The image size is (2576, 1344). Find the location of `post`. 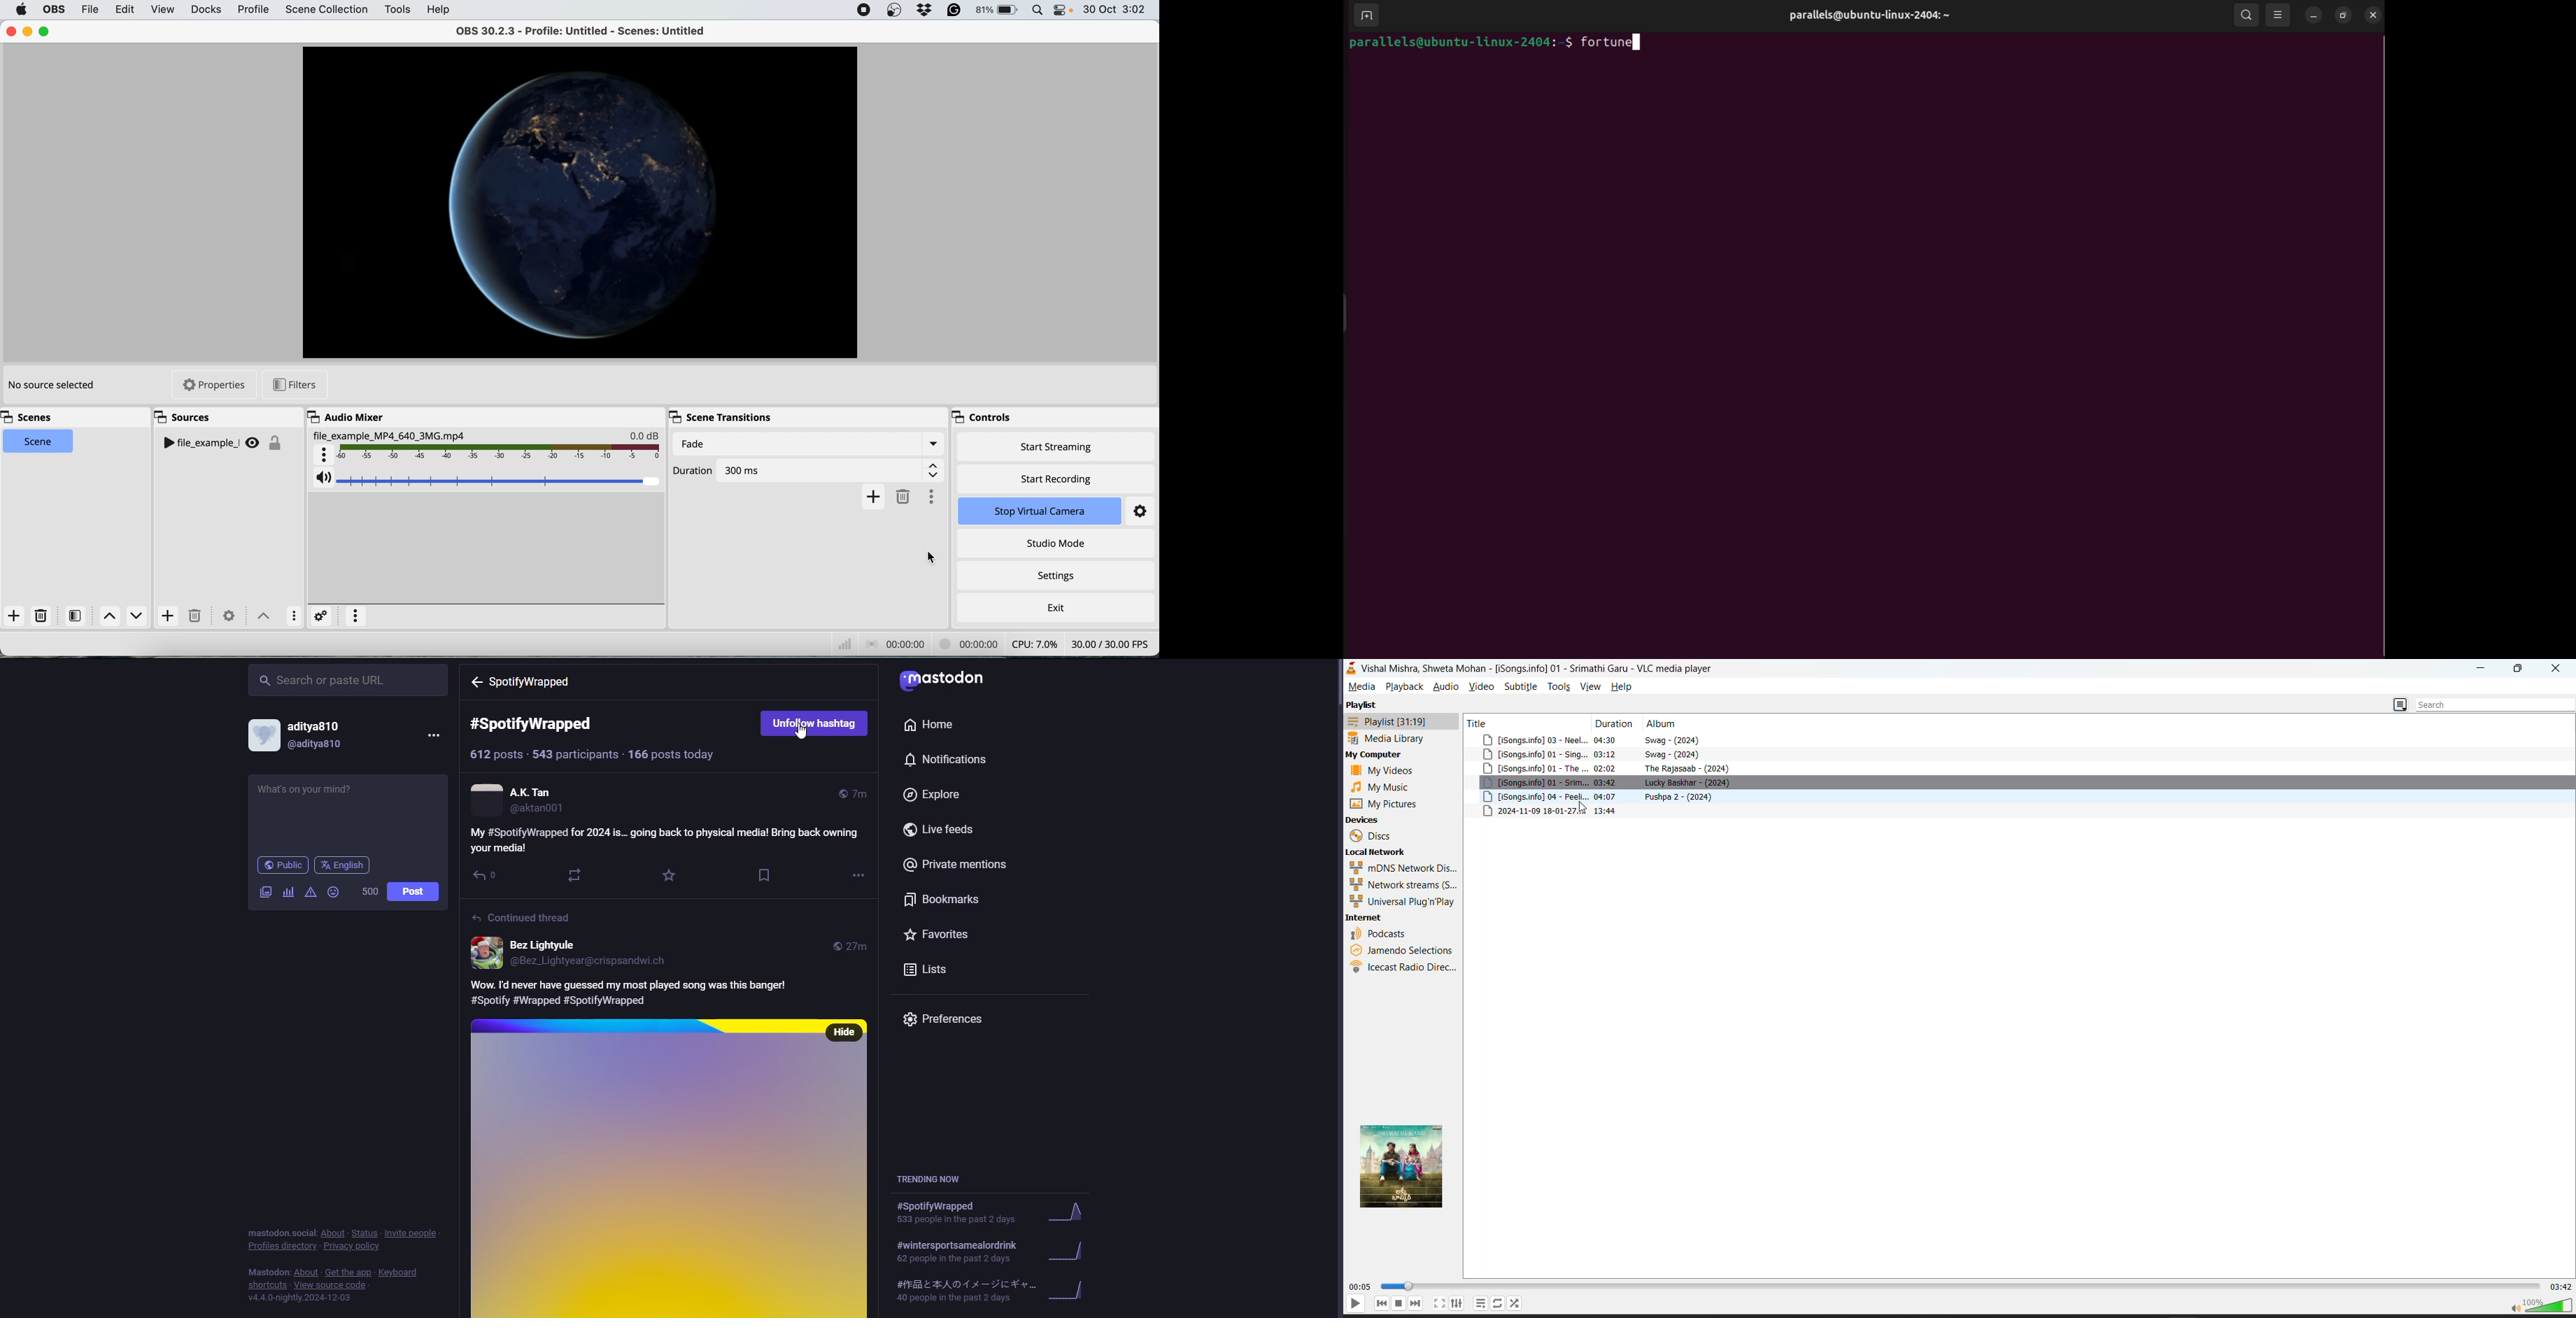

post is located at coordinates (669, 839).